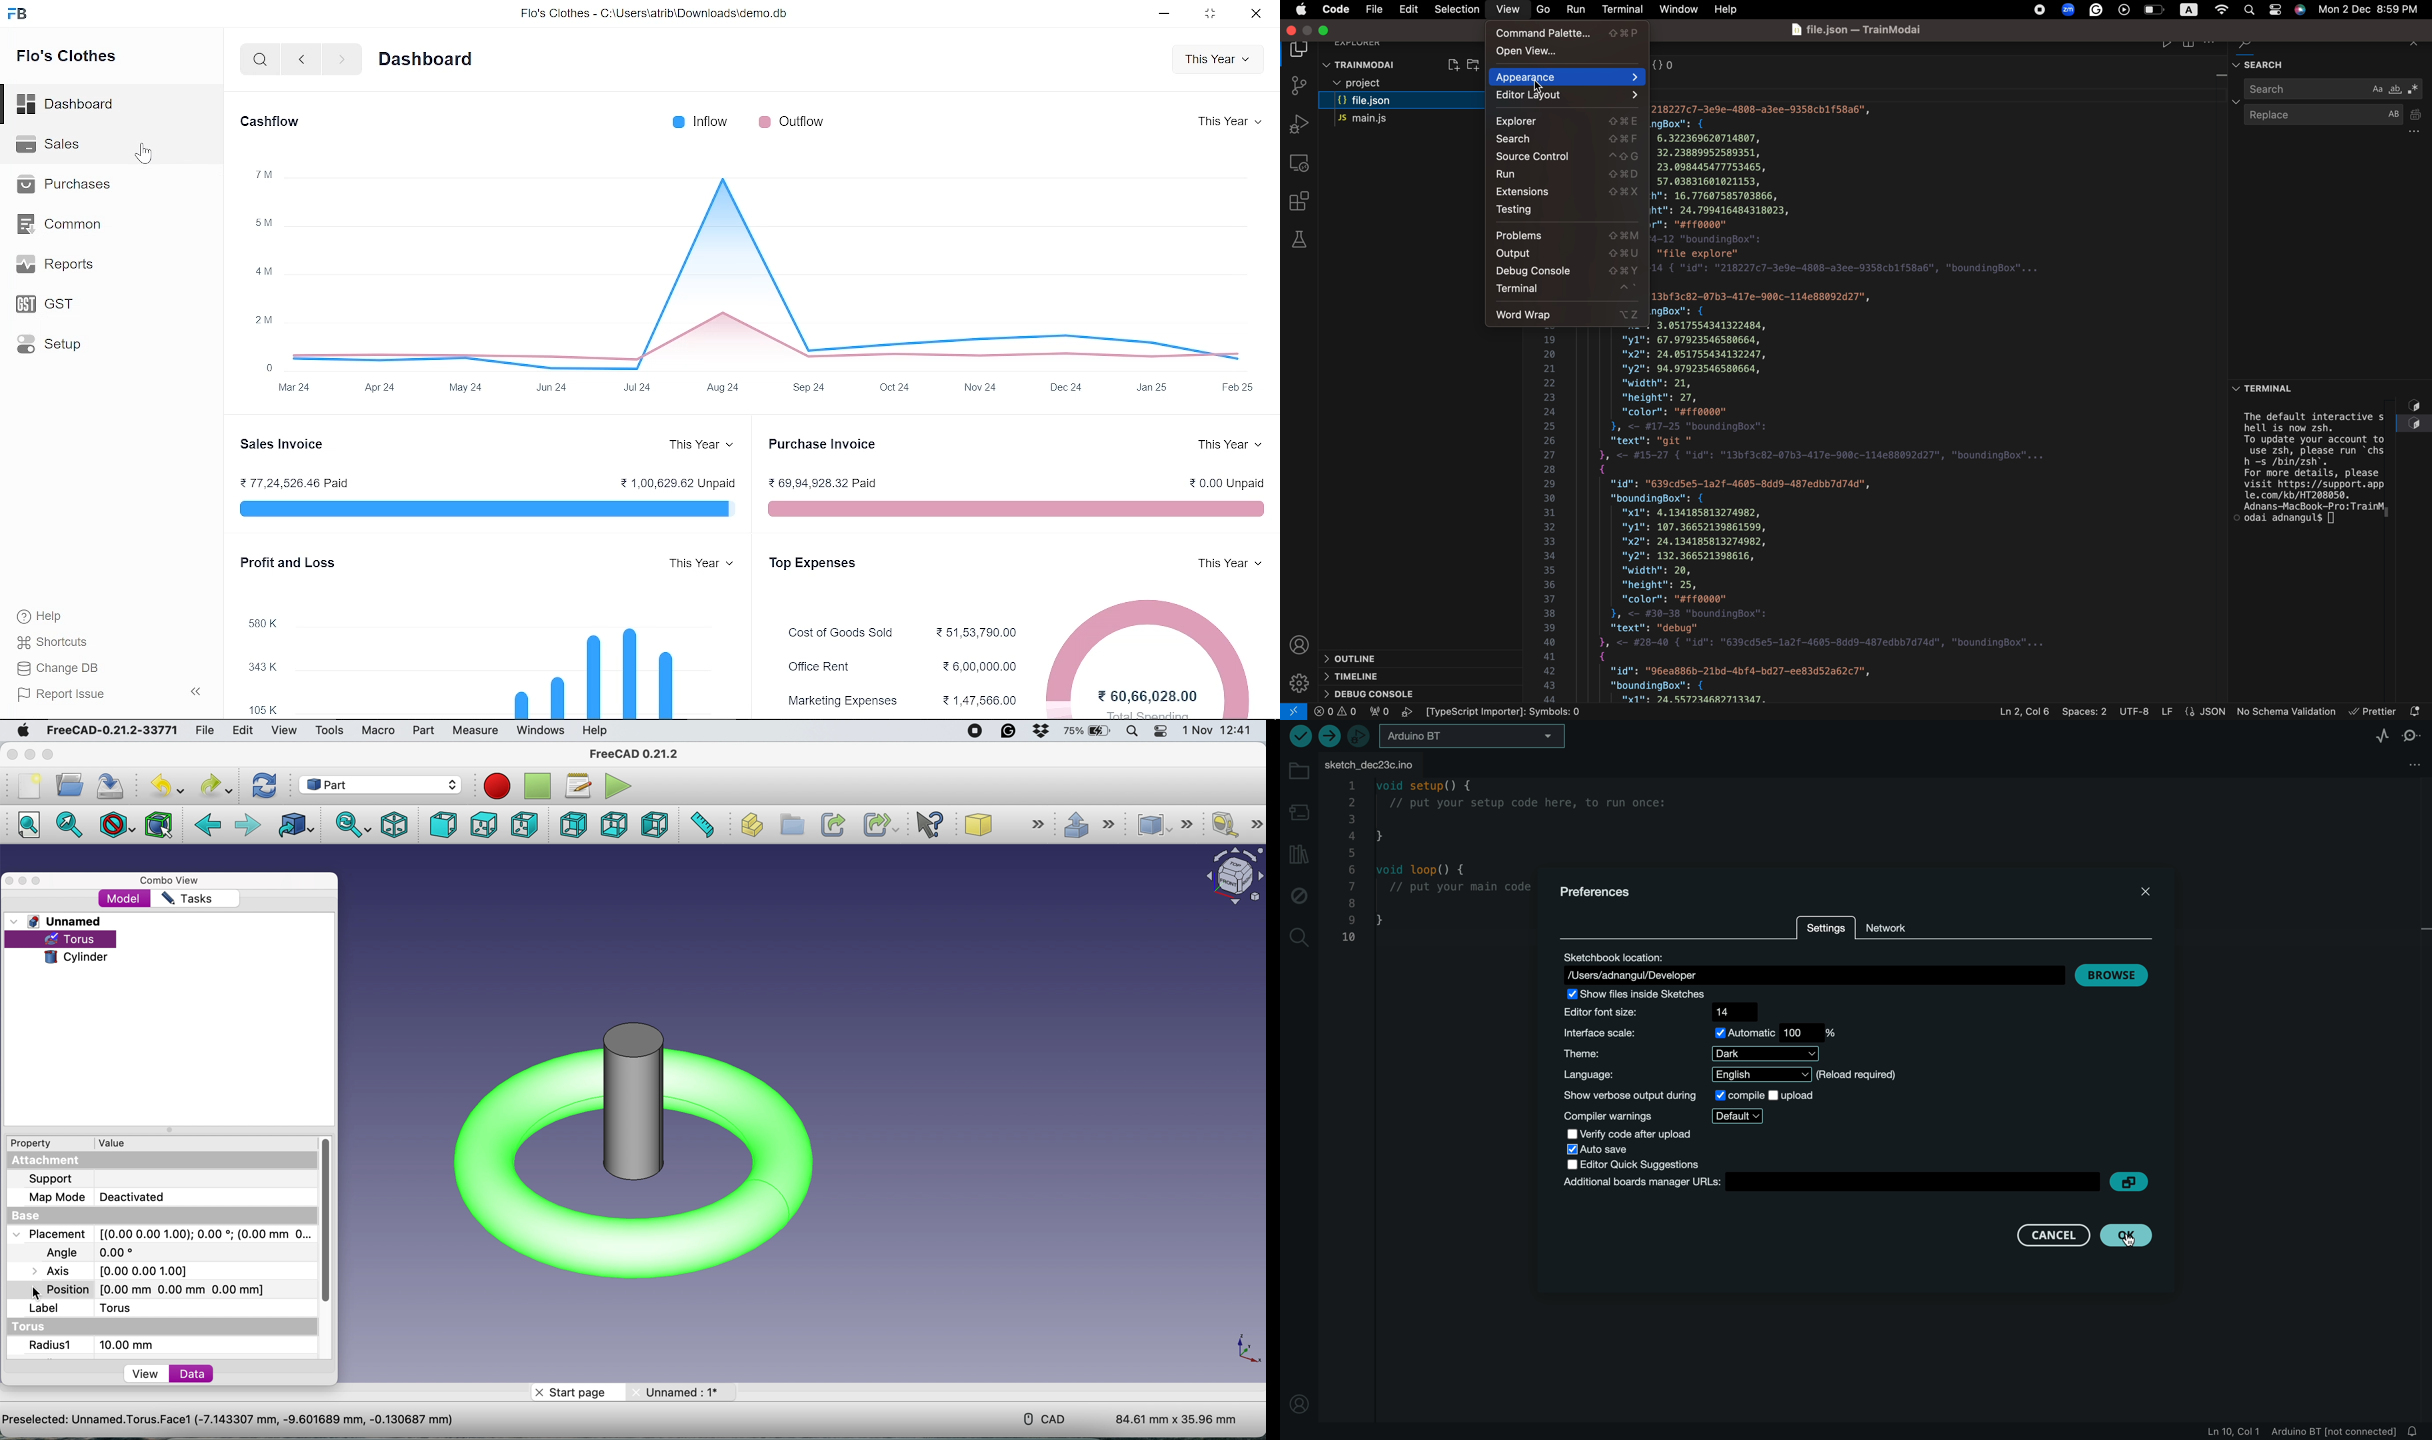 The image size is (2436, 1456). Describe the element at coordinates (679, 480) in the screenshot. I see `2 1.00,629.62 Unpaid` at that location.